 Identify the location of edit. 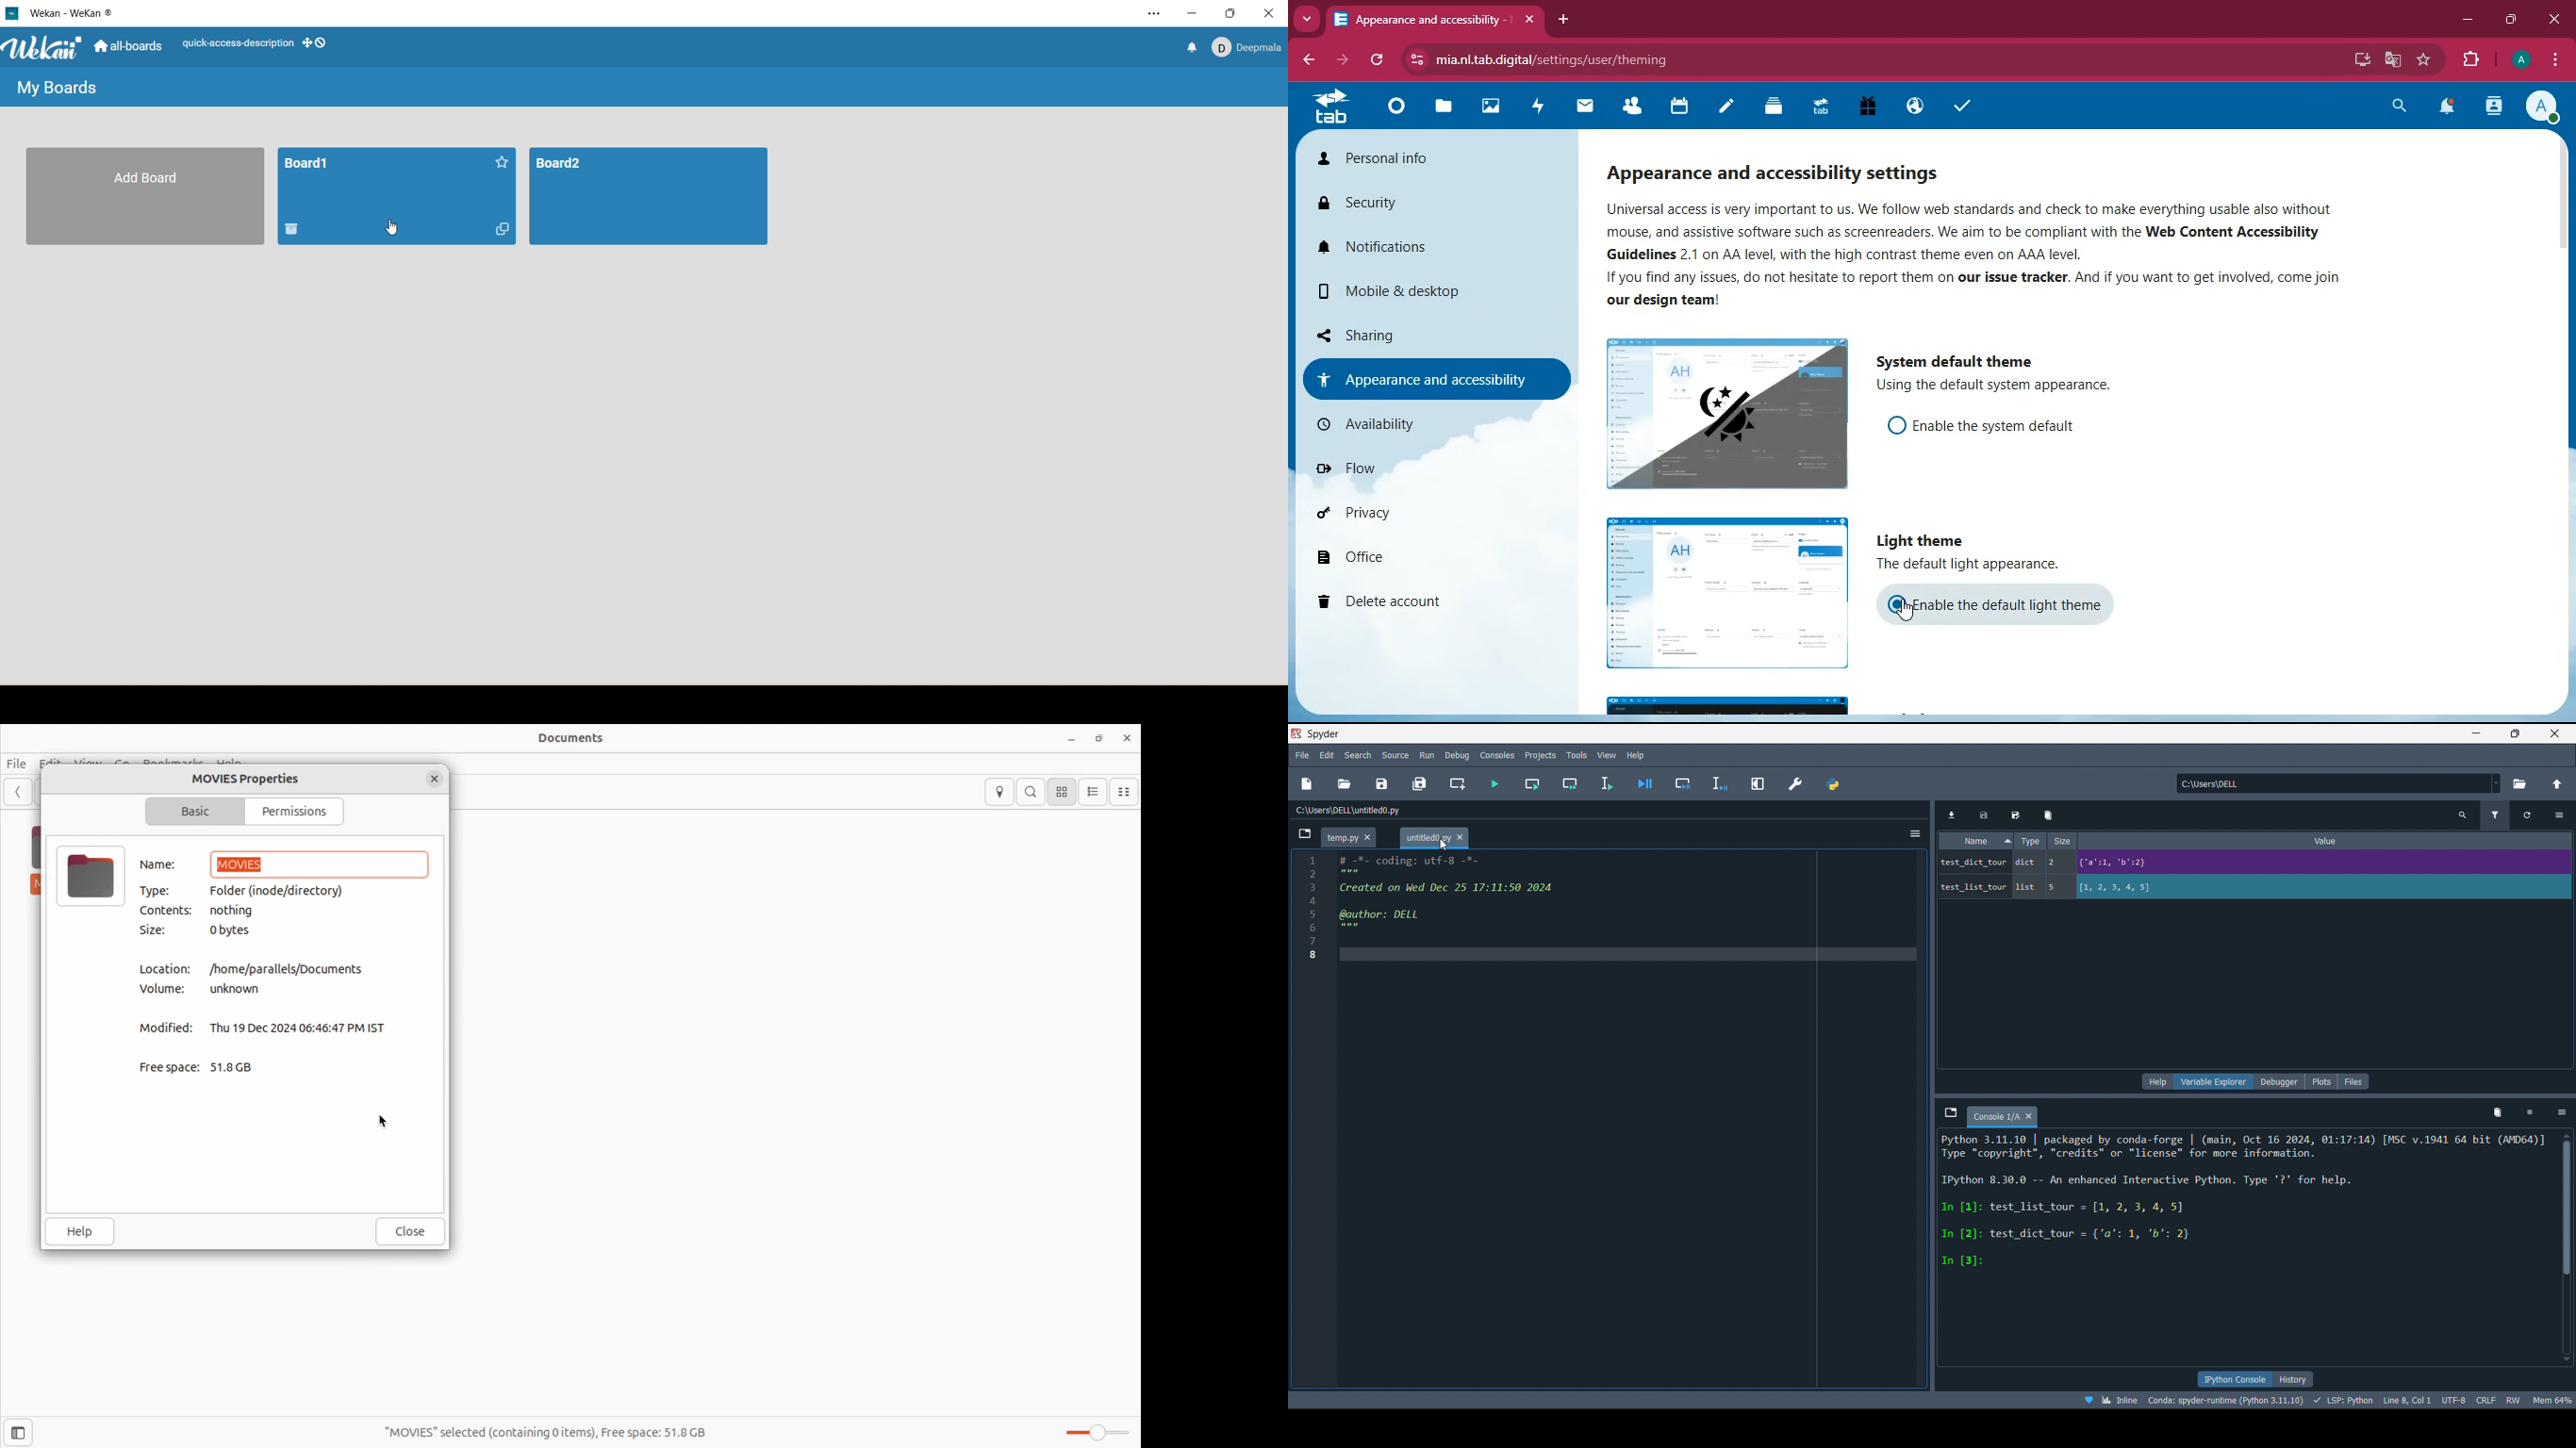
(1328, 756).